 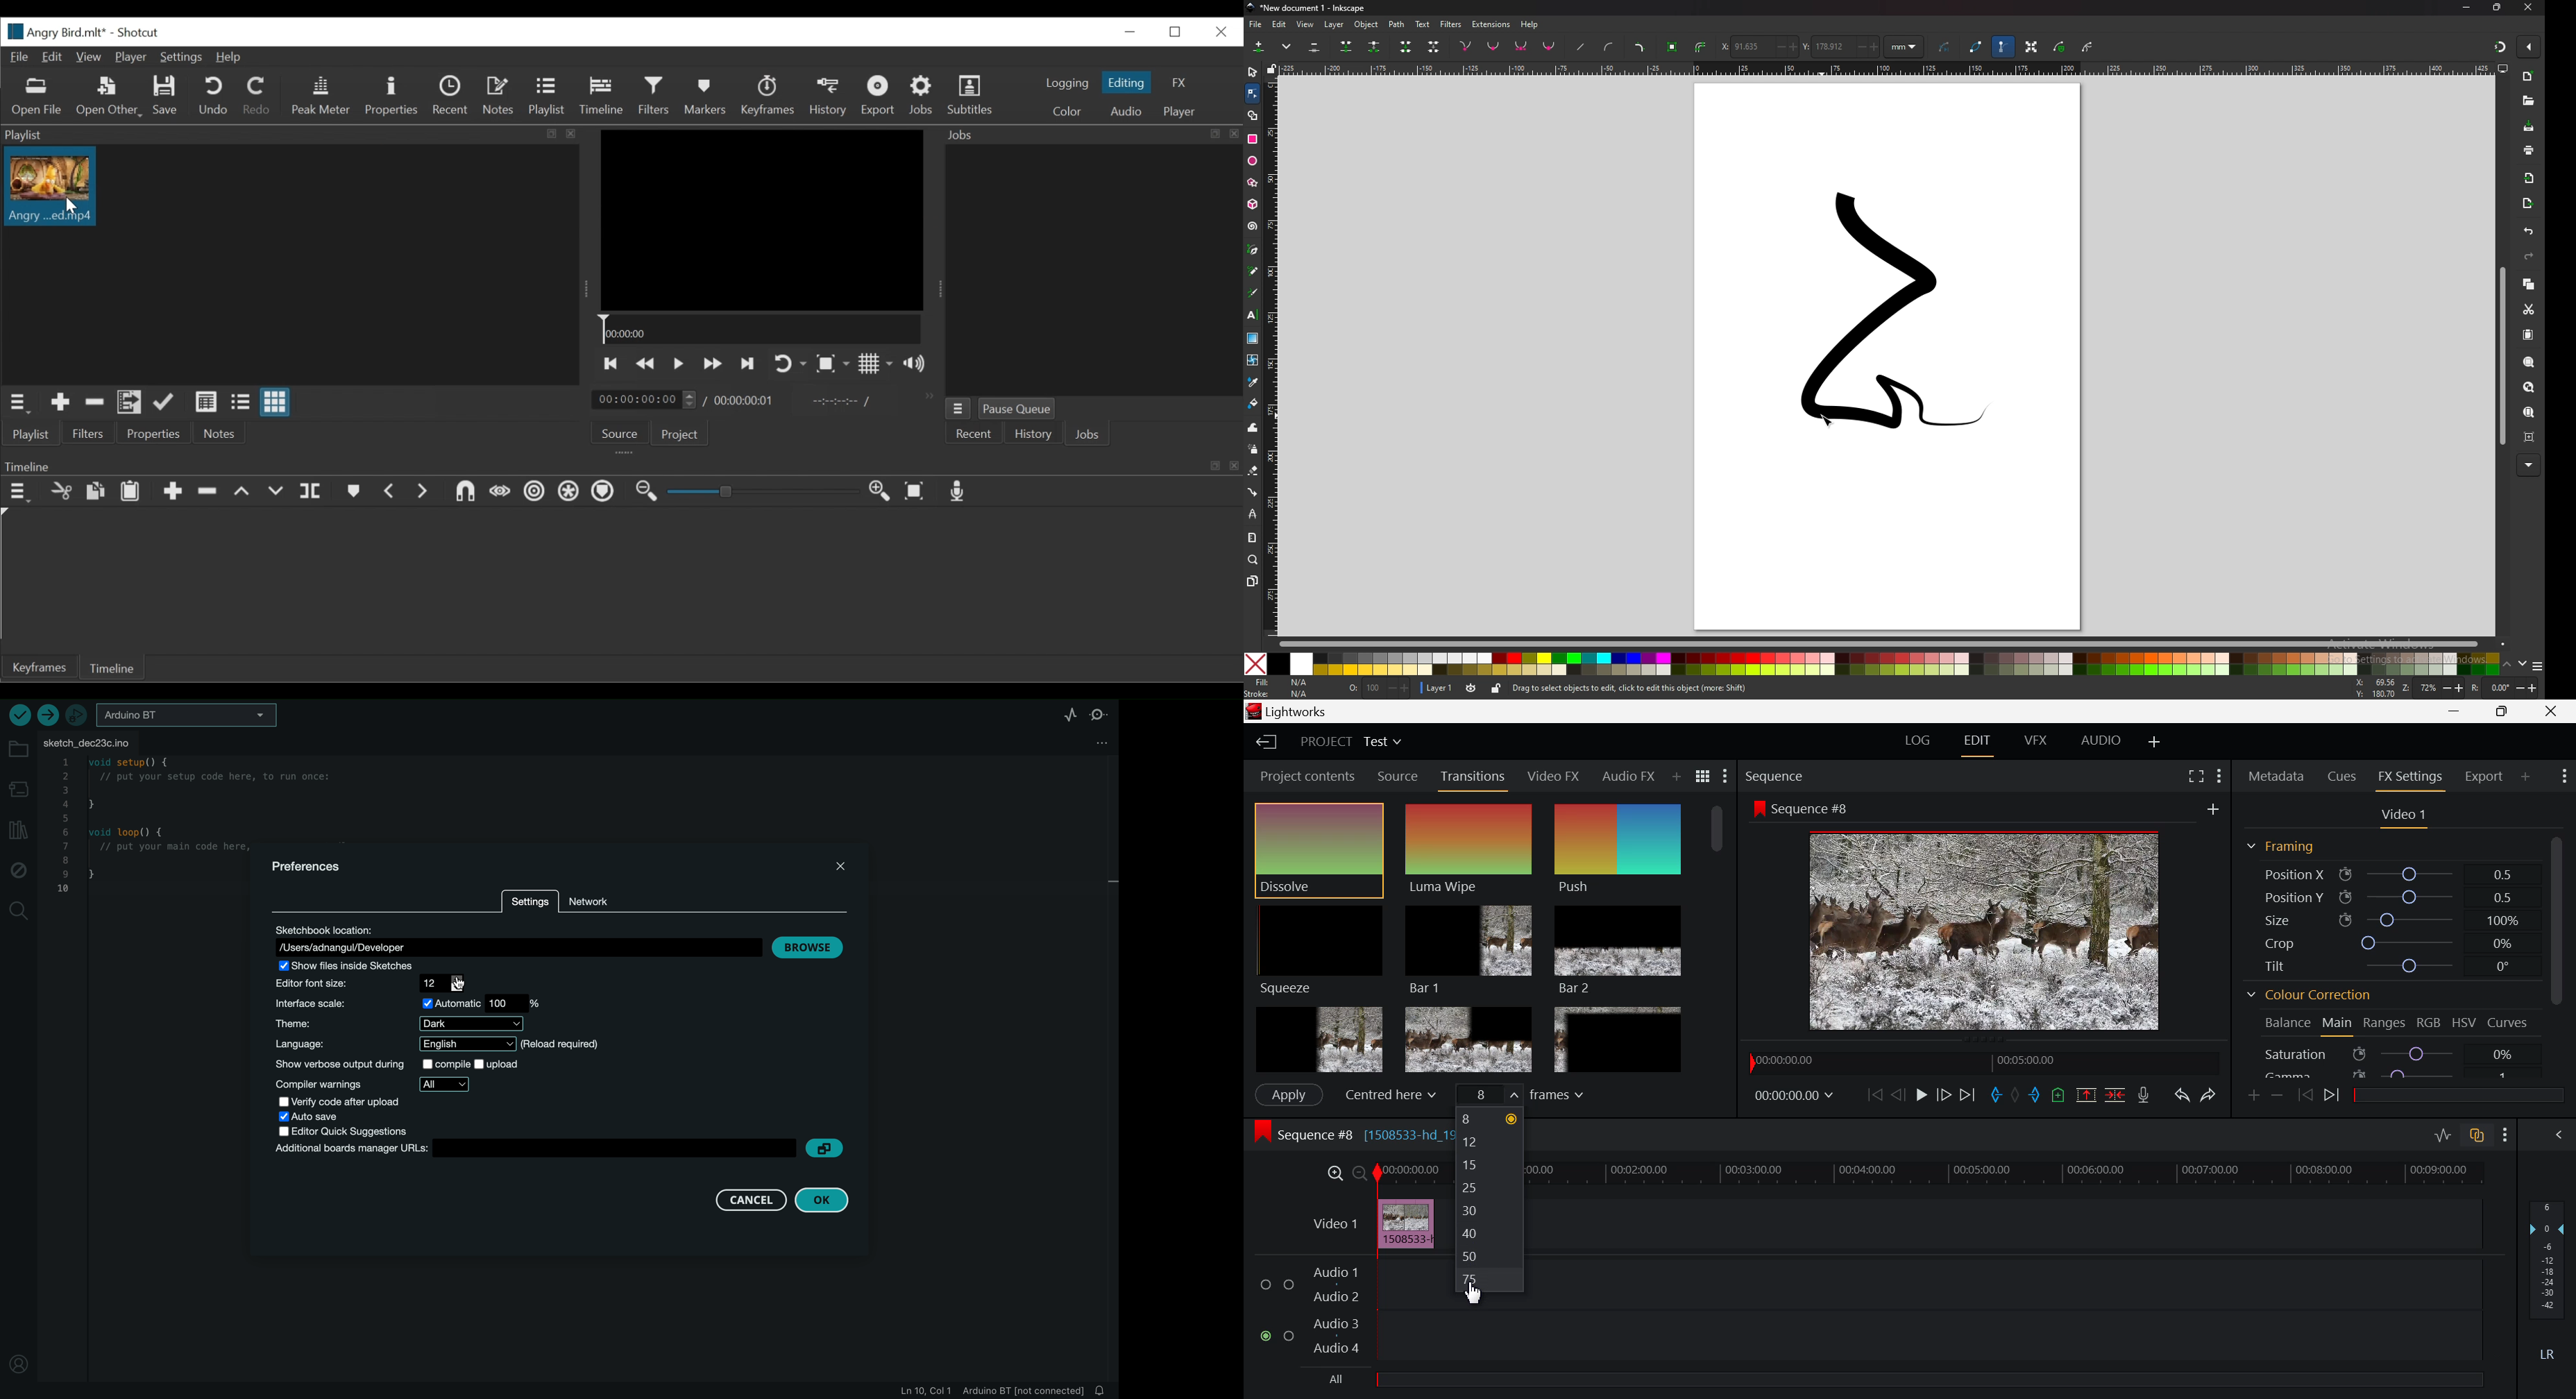 I want to click on board selecter, so click(x=189, y=713).